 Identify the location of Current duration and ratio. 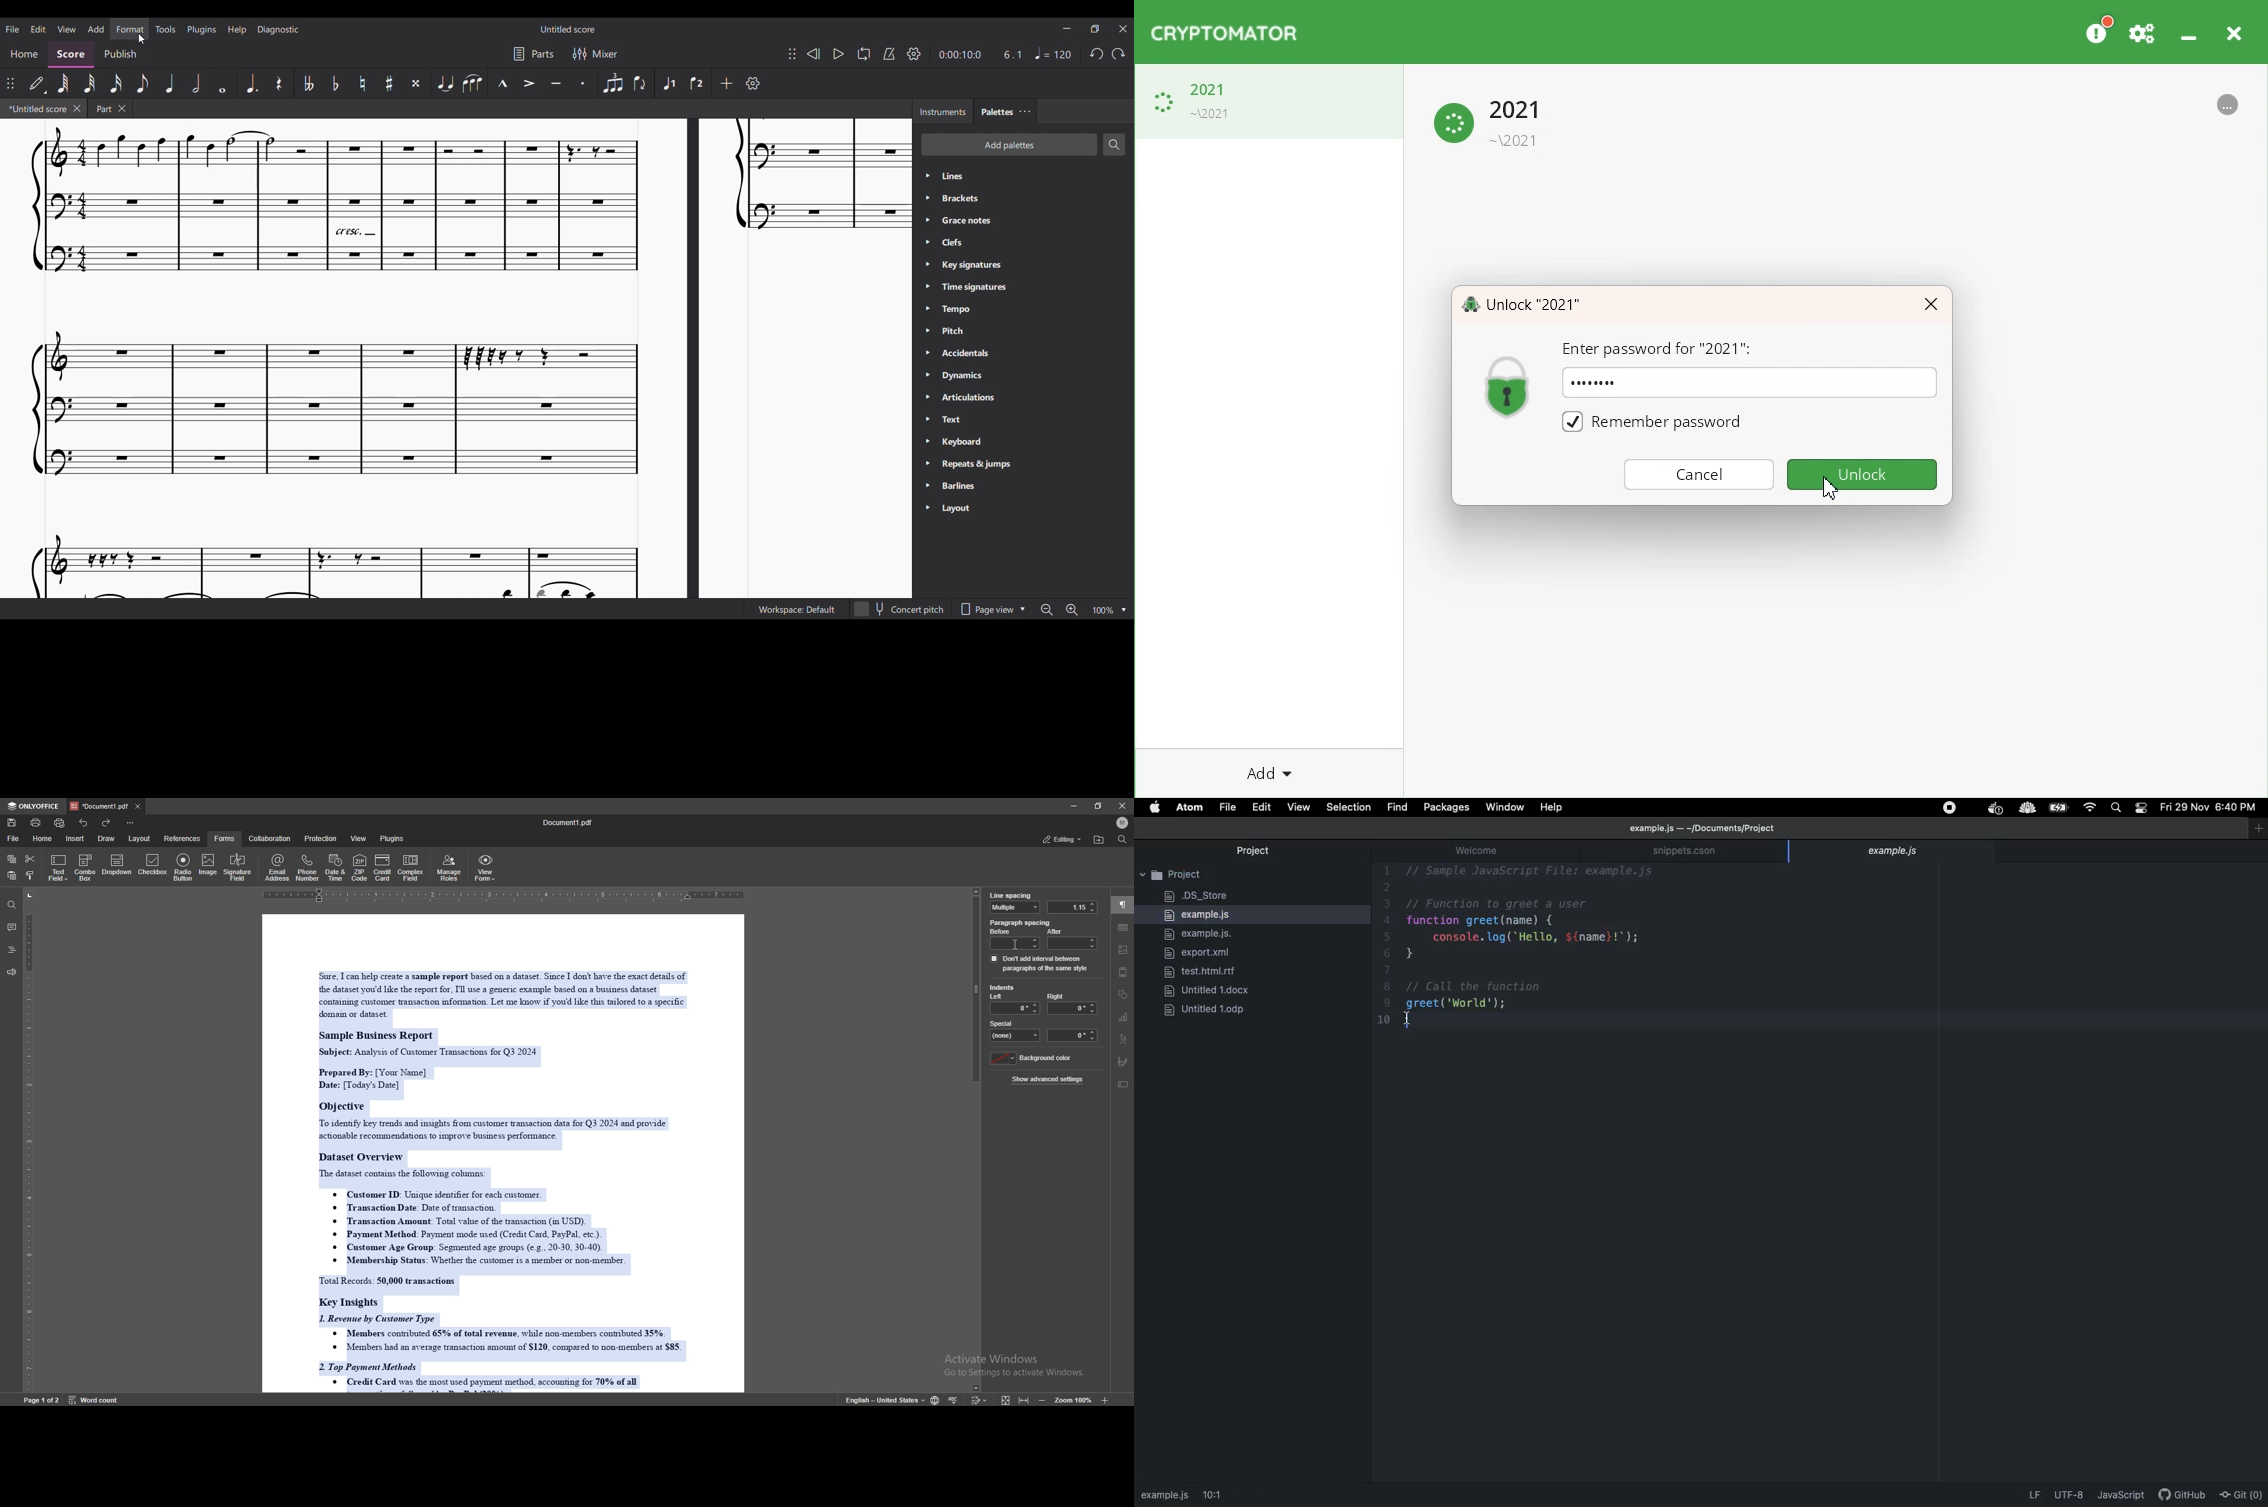
(979, 54).